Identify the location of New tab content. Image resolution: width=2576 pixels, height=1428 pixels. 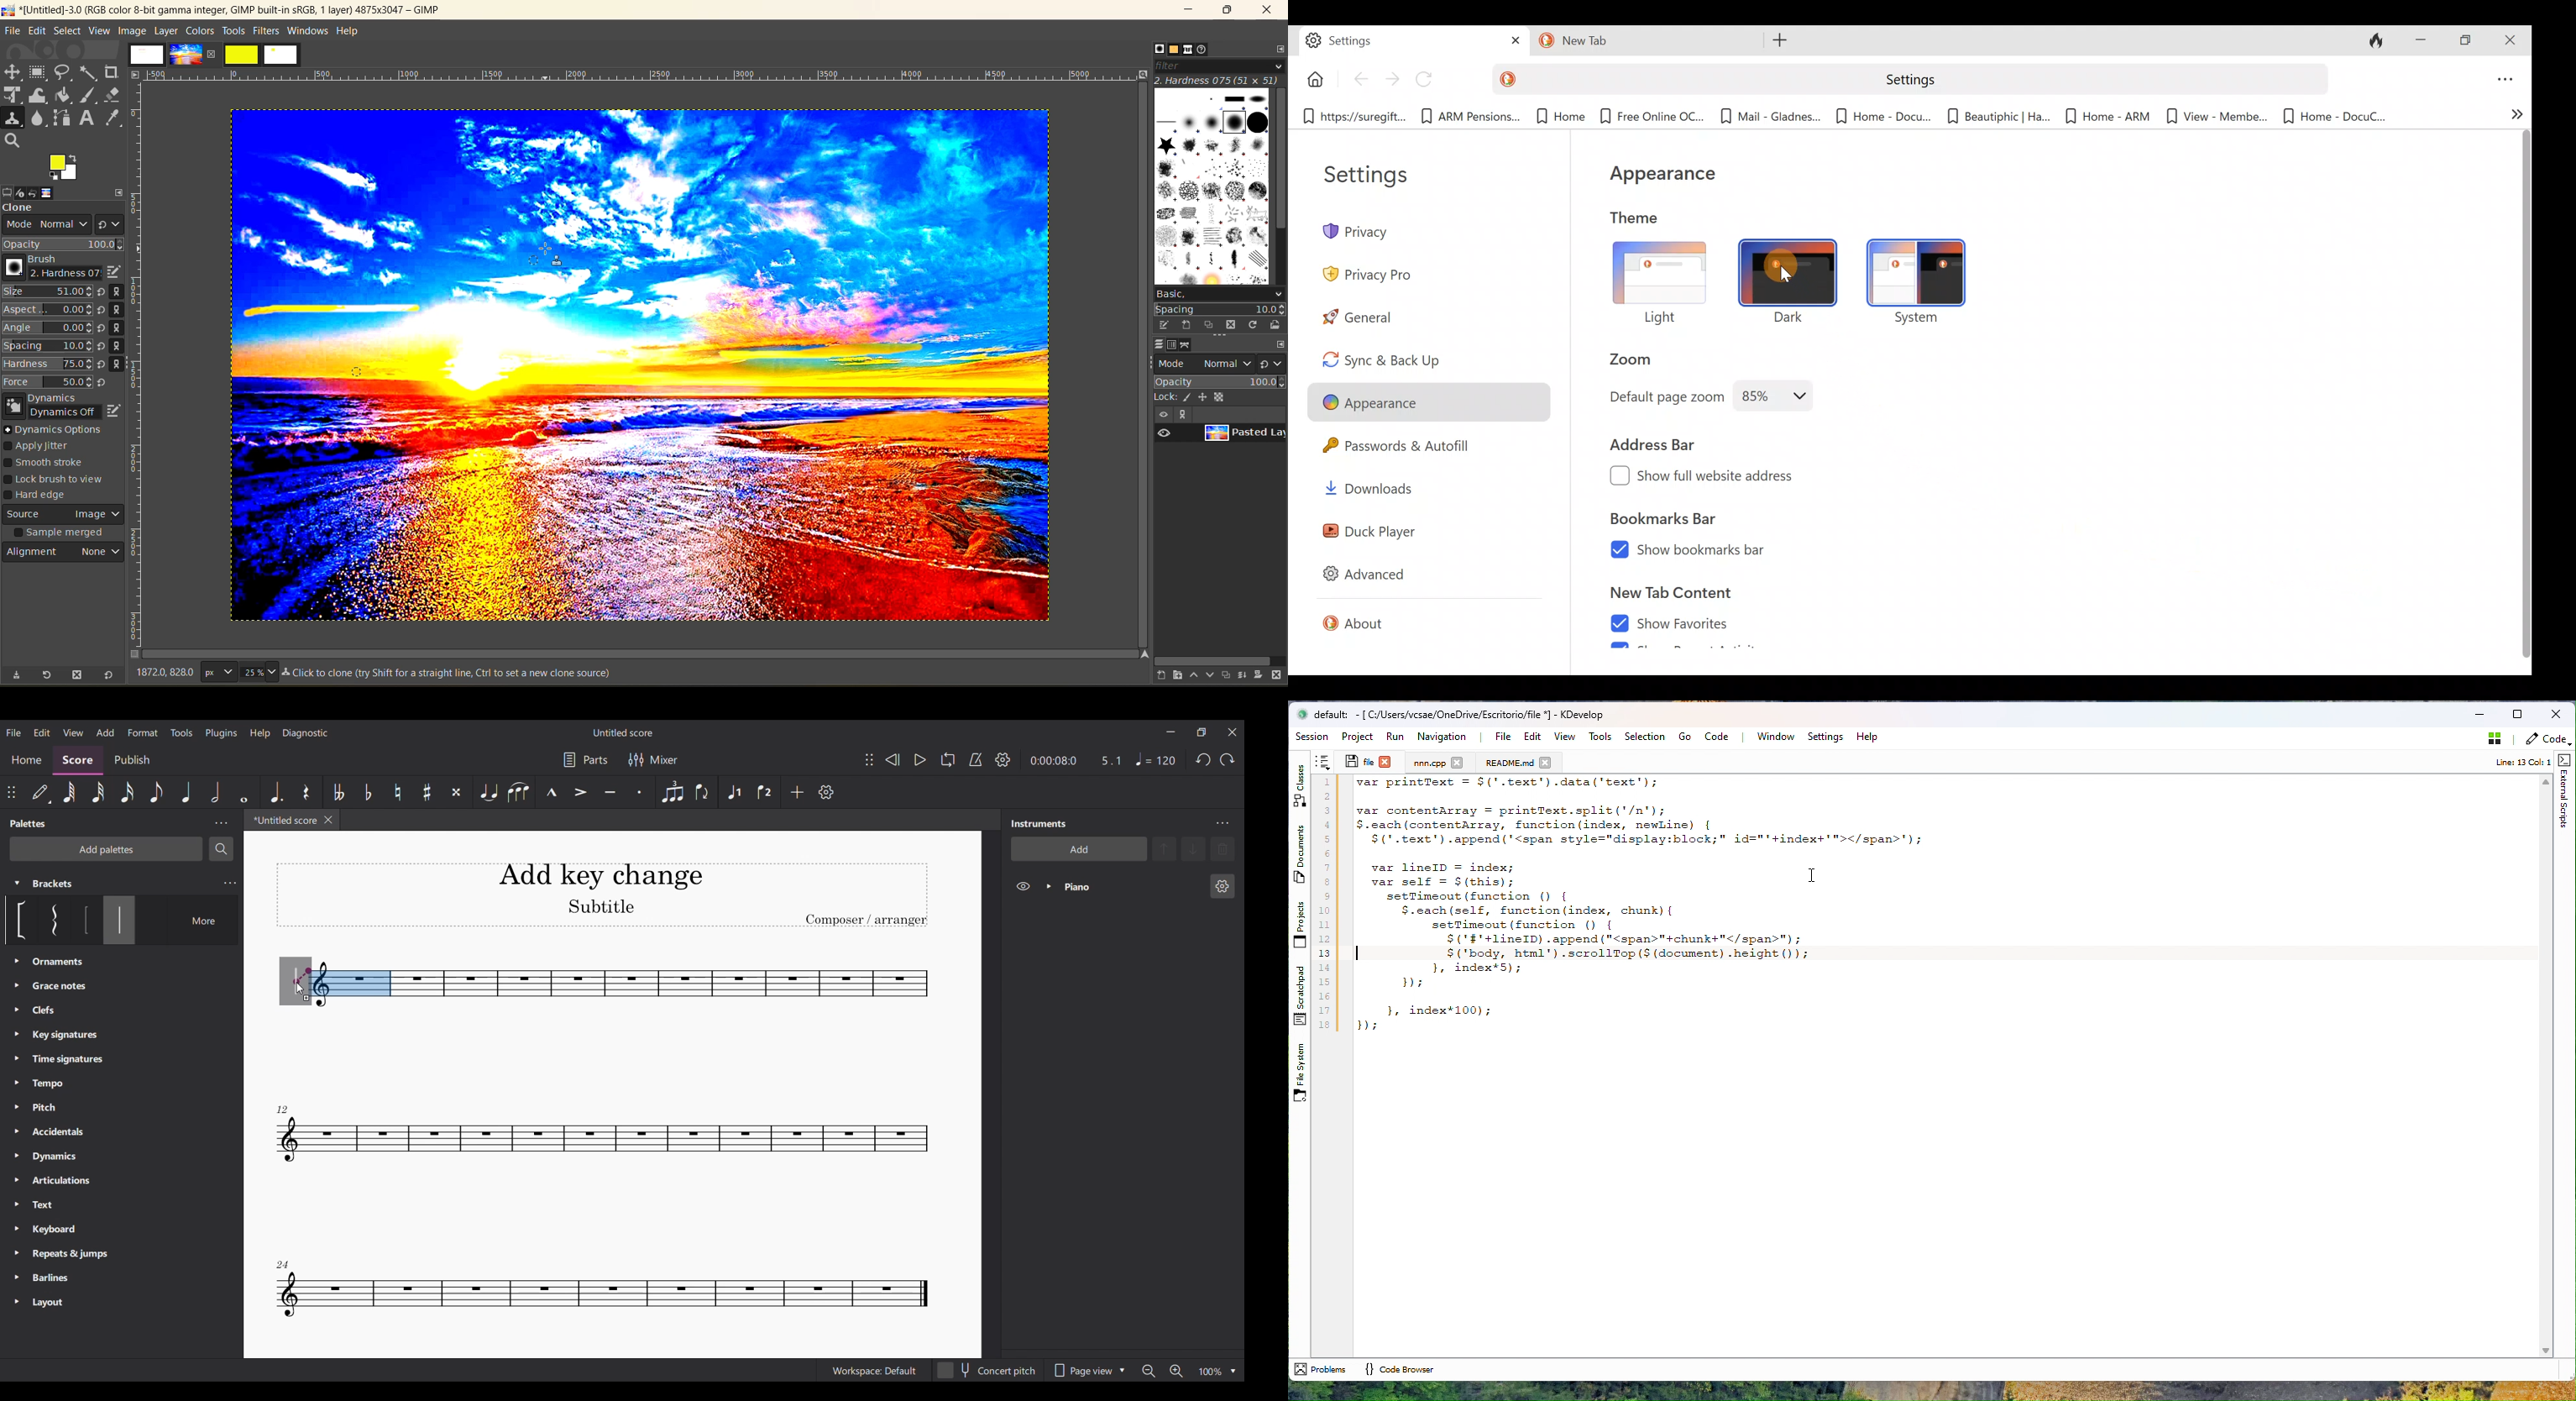
(1691, 593).